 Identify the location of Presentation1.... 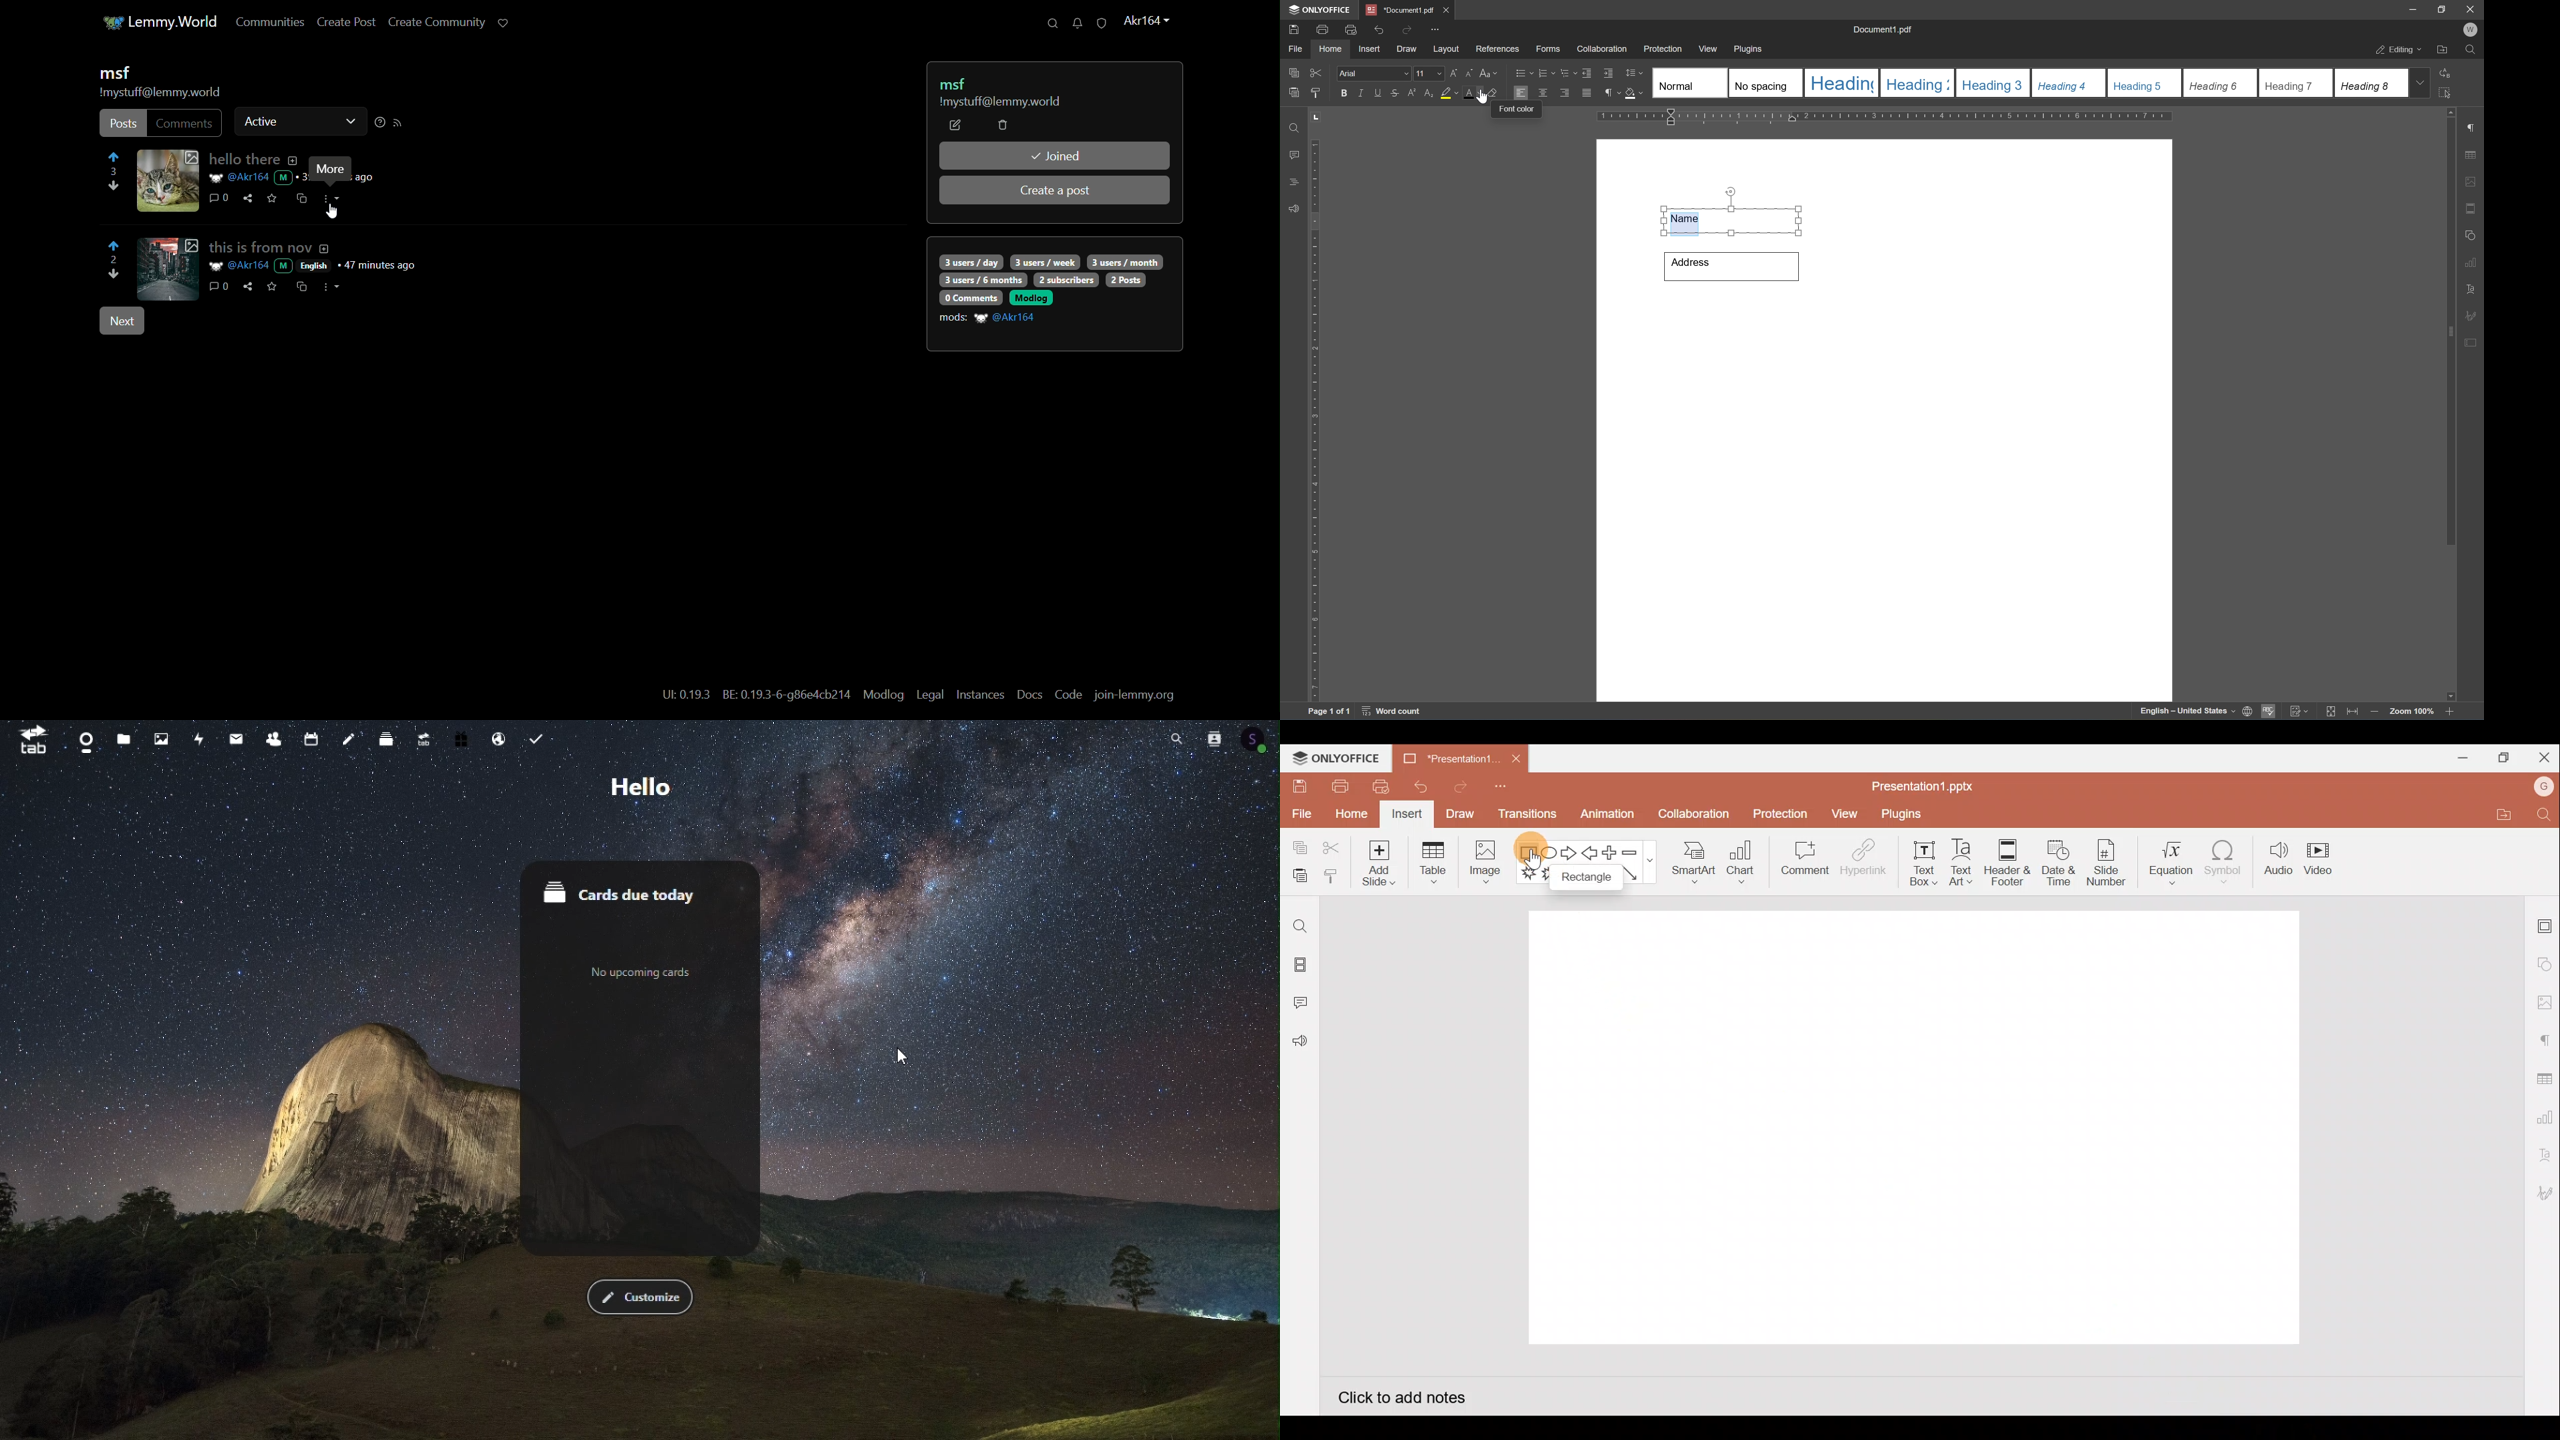
(1451, 755).